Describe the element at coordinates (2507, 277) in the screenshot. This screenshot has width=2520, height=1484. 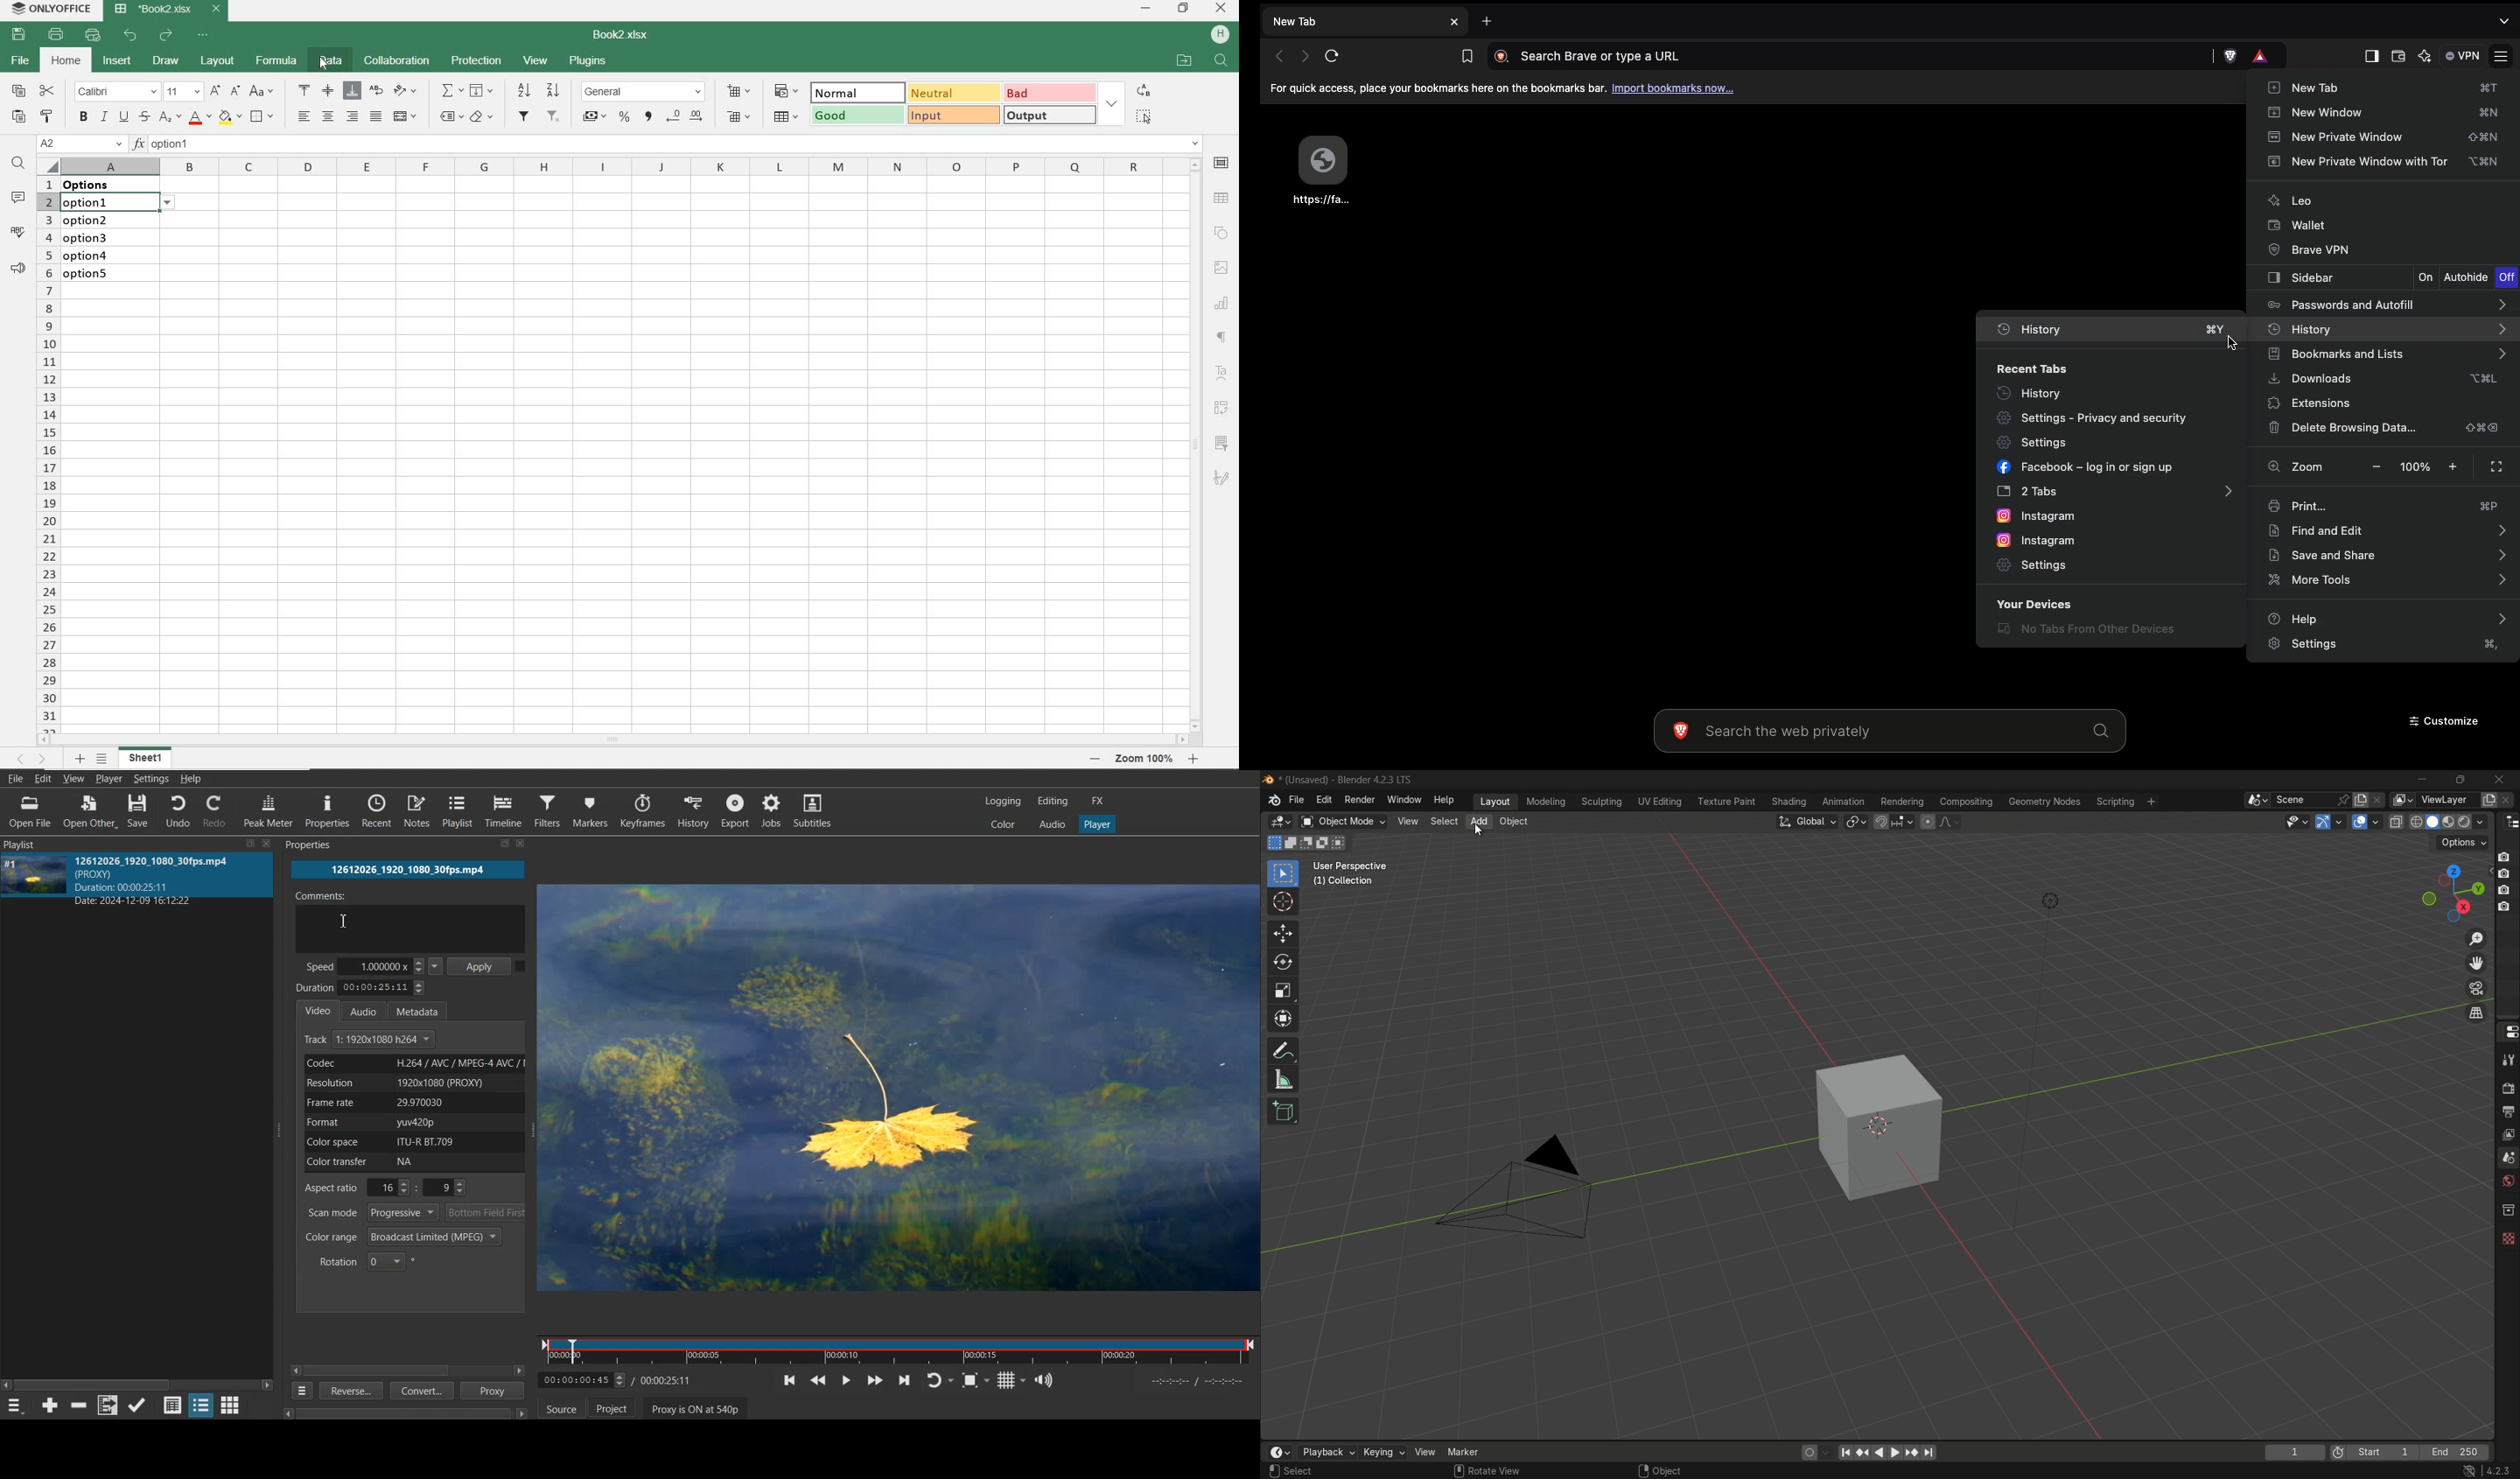
I see `Off` at that location.